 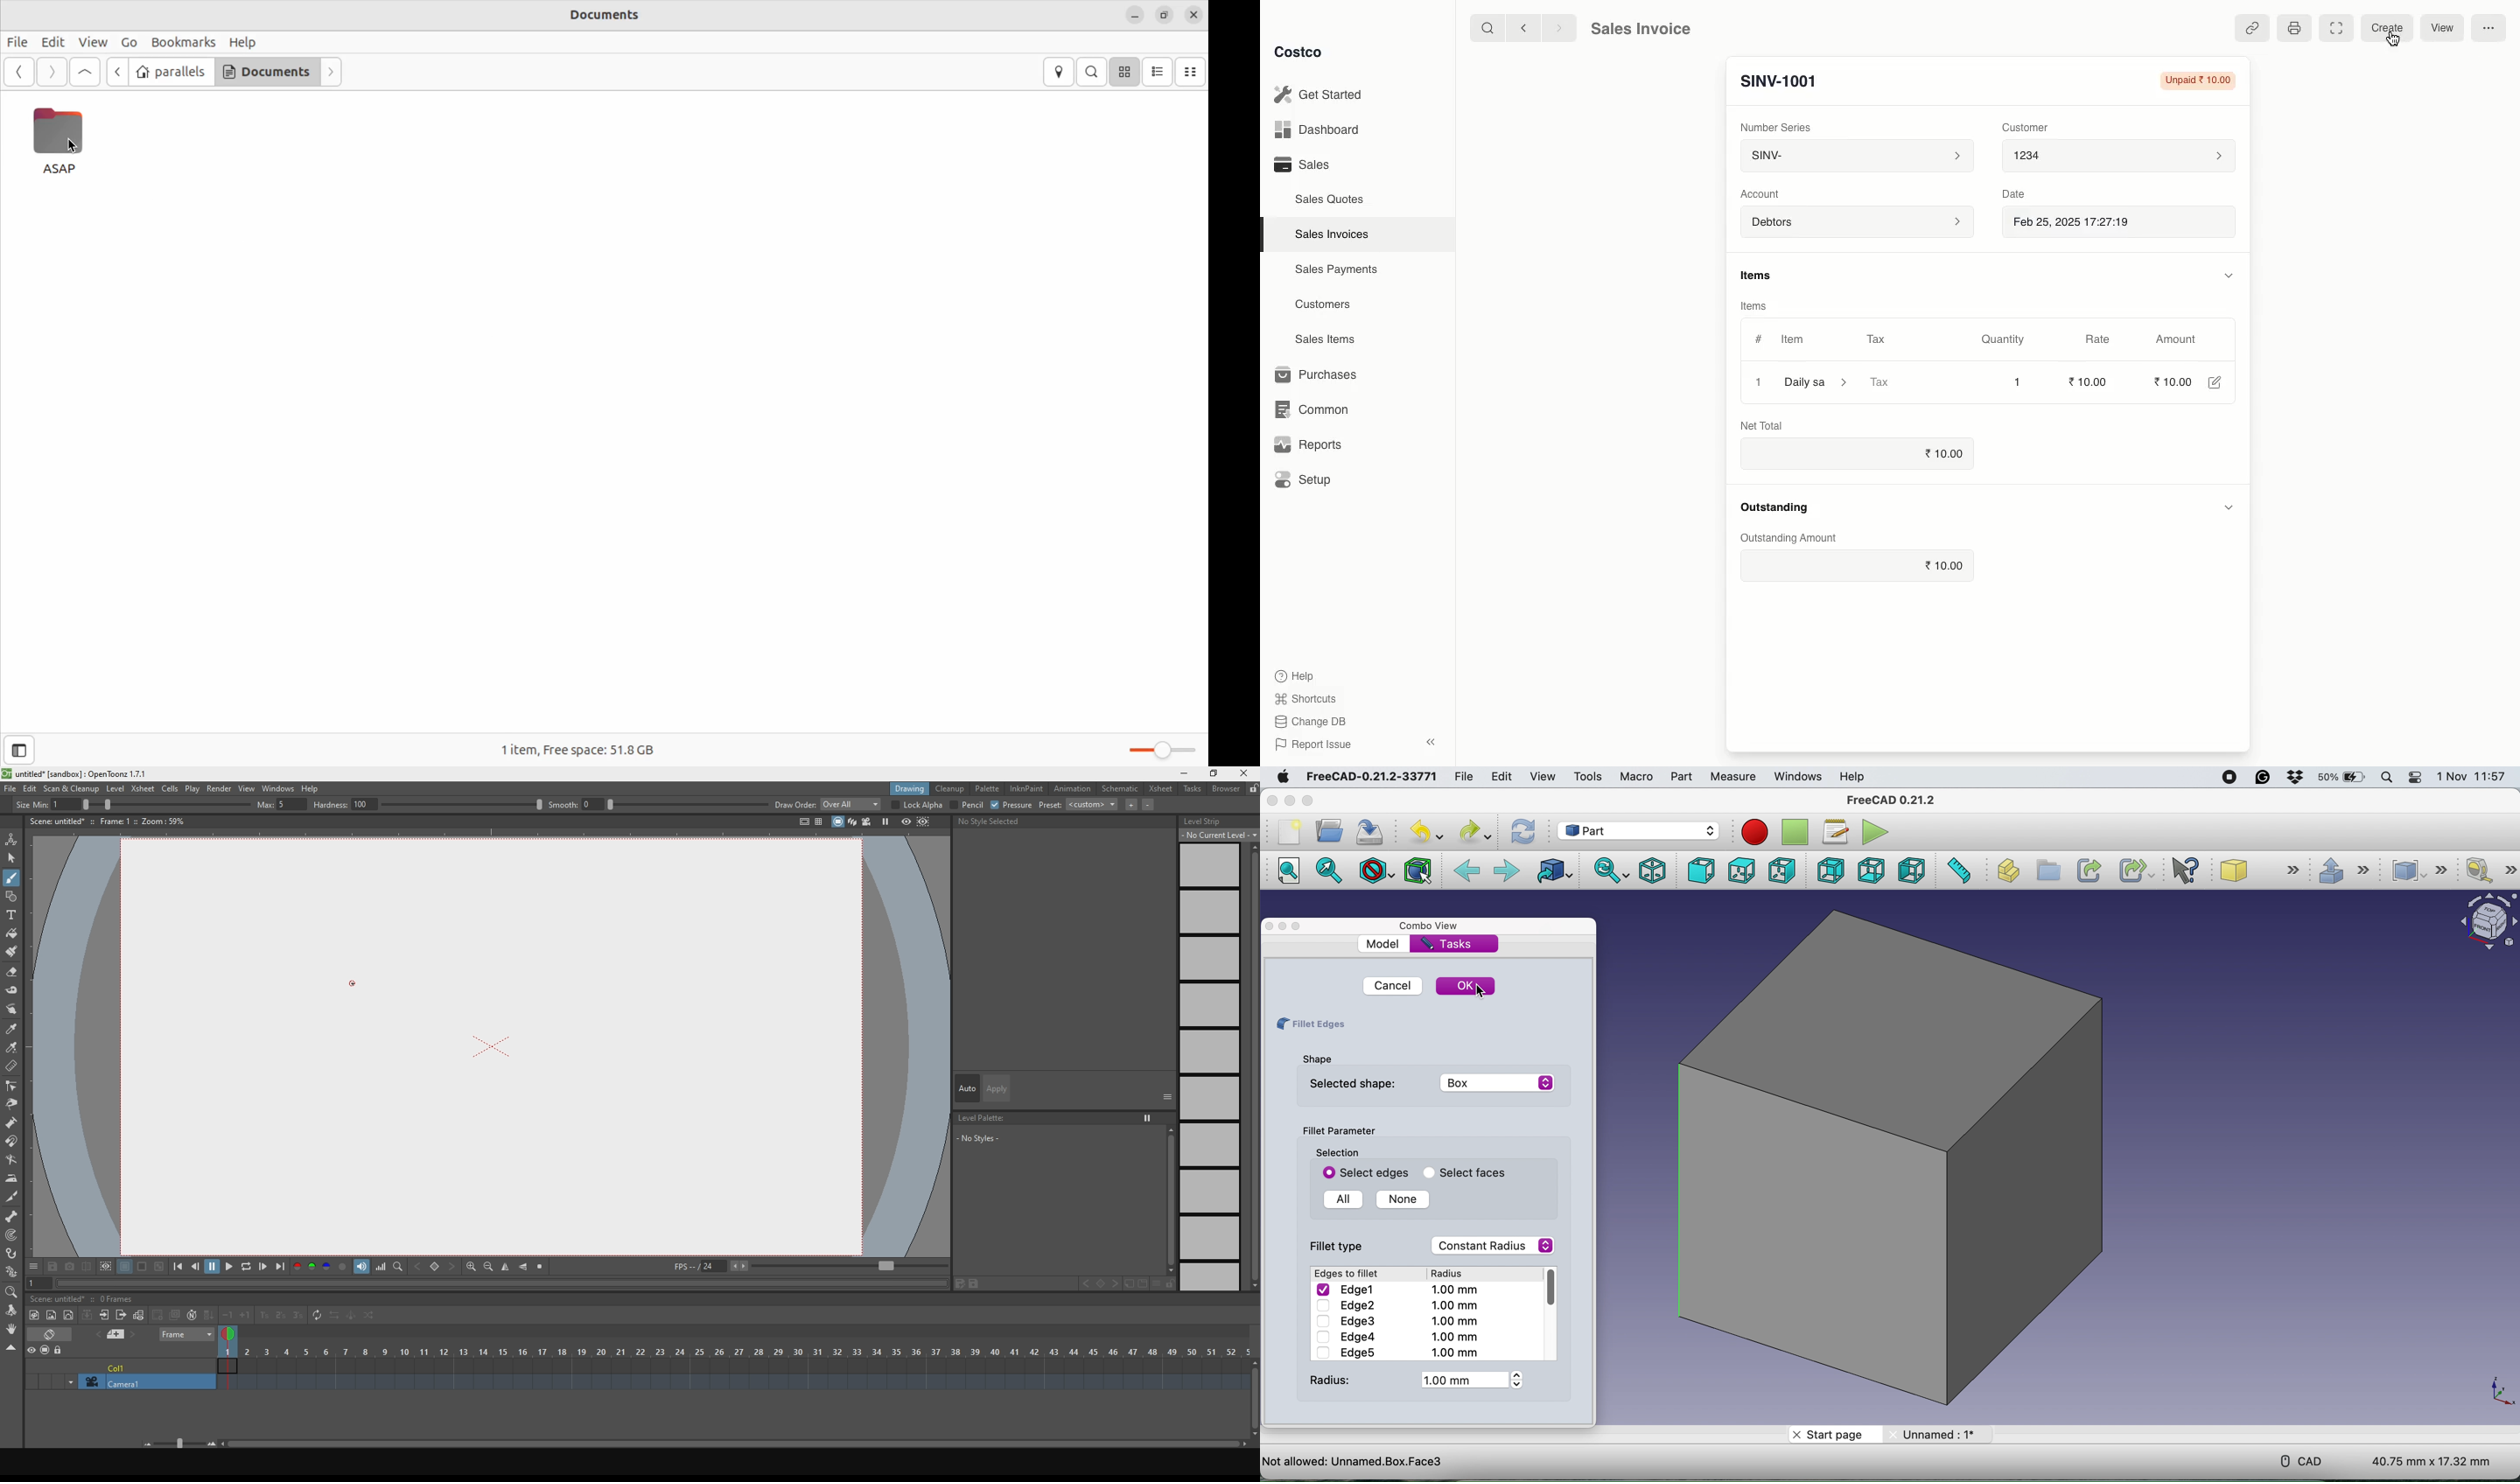 I want to click on Full width toggle, so click(x=2337, y=28).